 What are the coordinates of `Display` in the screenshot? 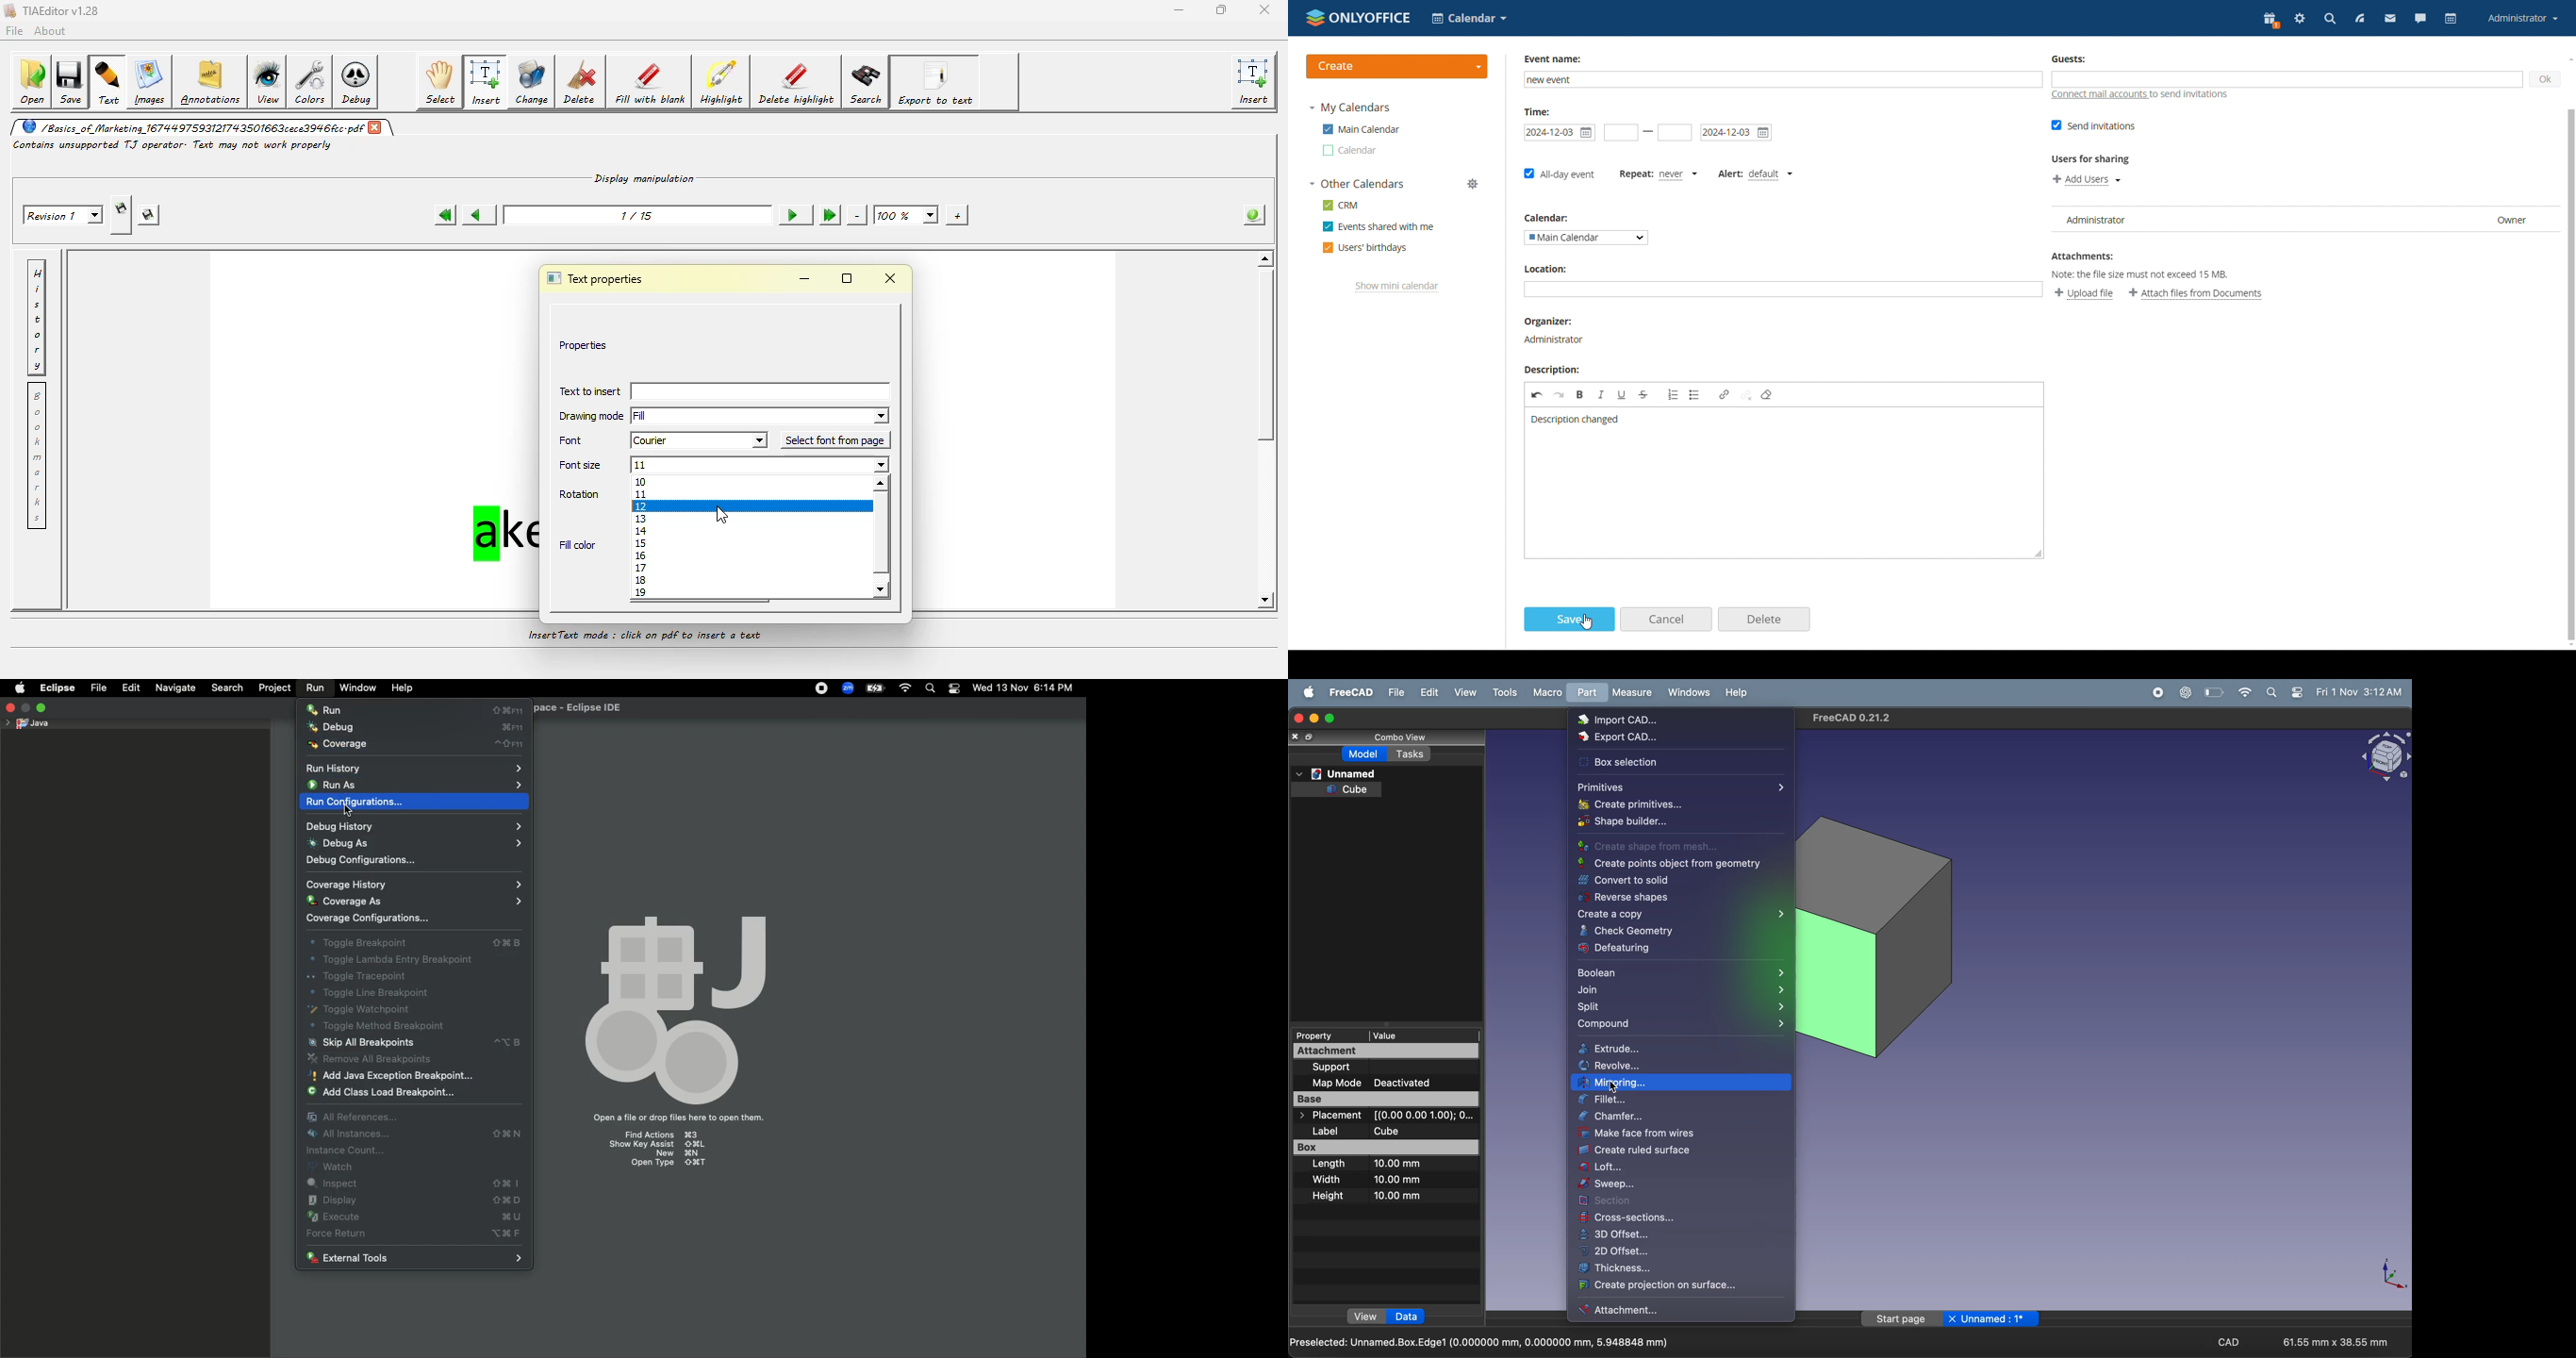 It's located at (415, 1201).